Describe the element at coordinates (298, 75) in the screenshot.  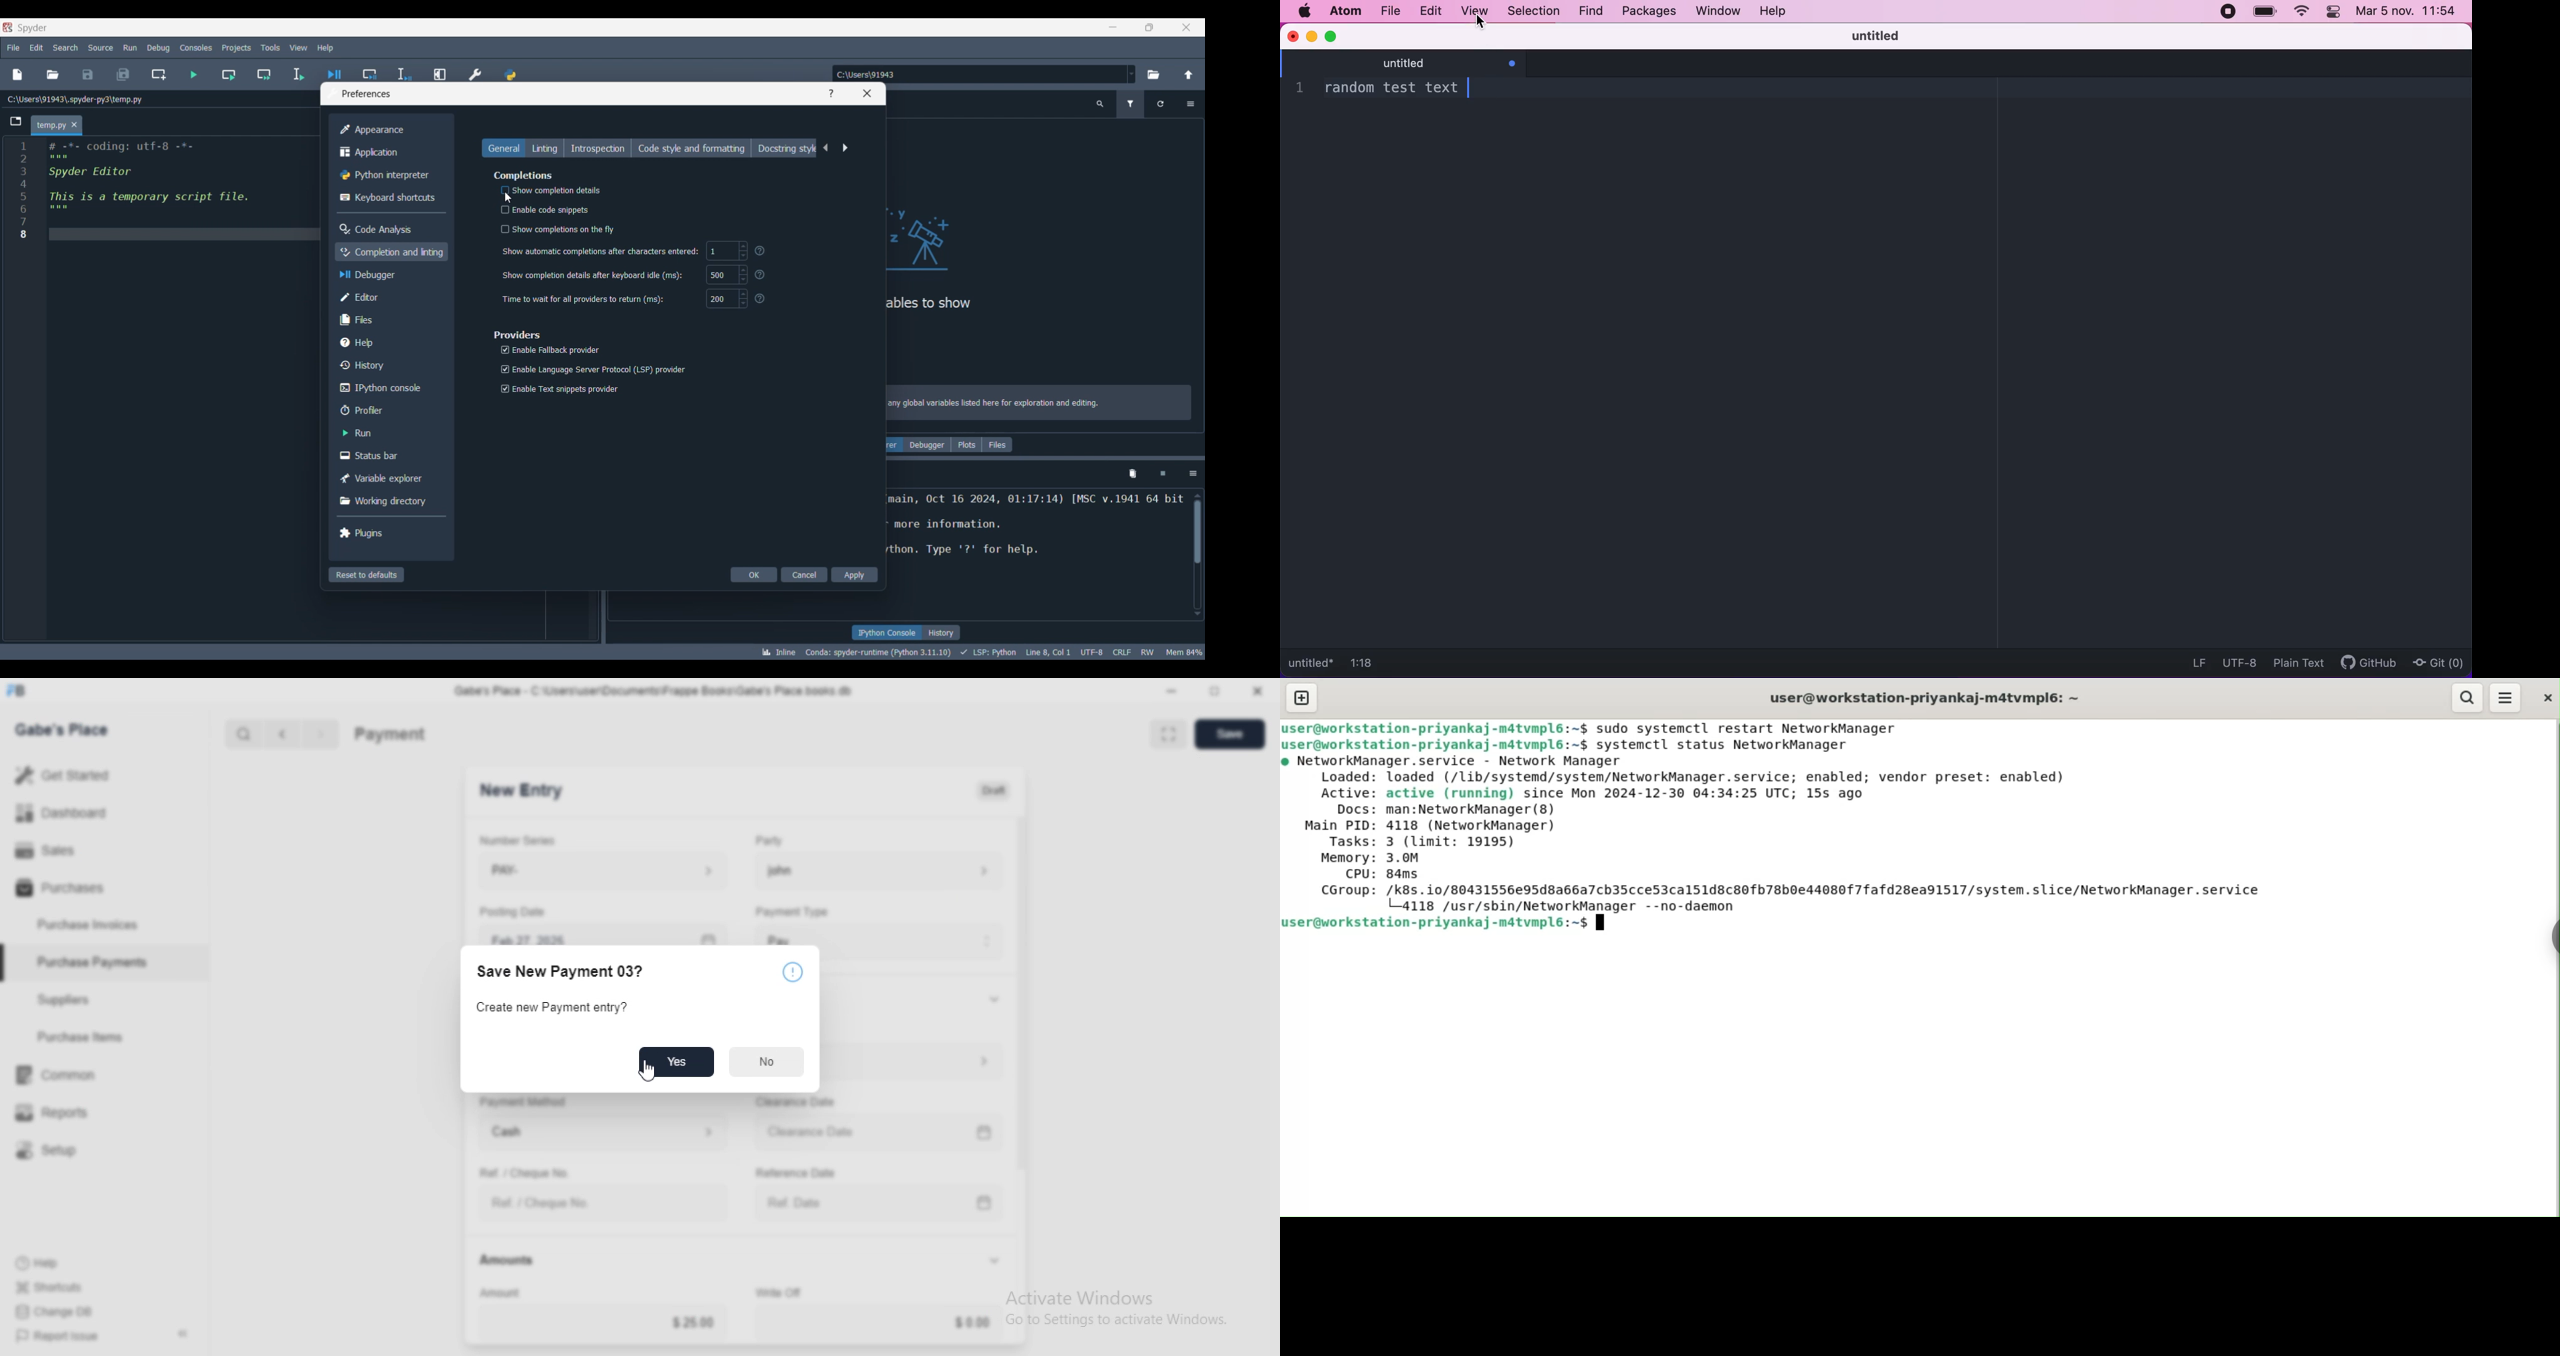
I see `Run selection/current line` at that location.